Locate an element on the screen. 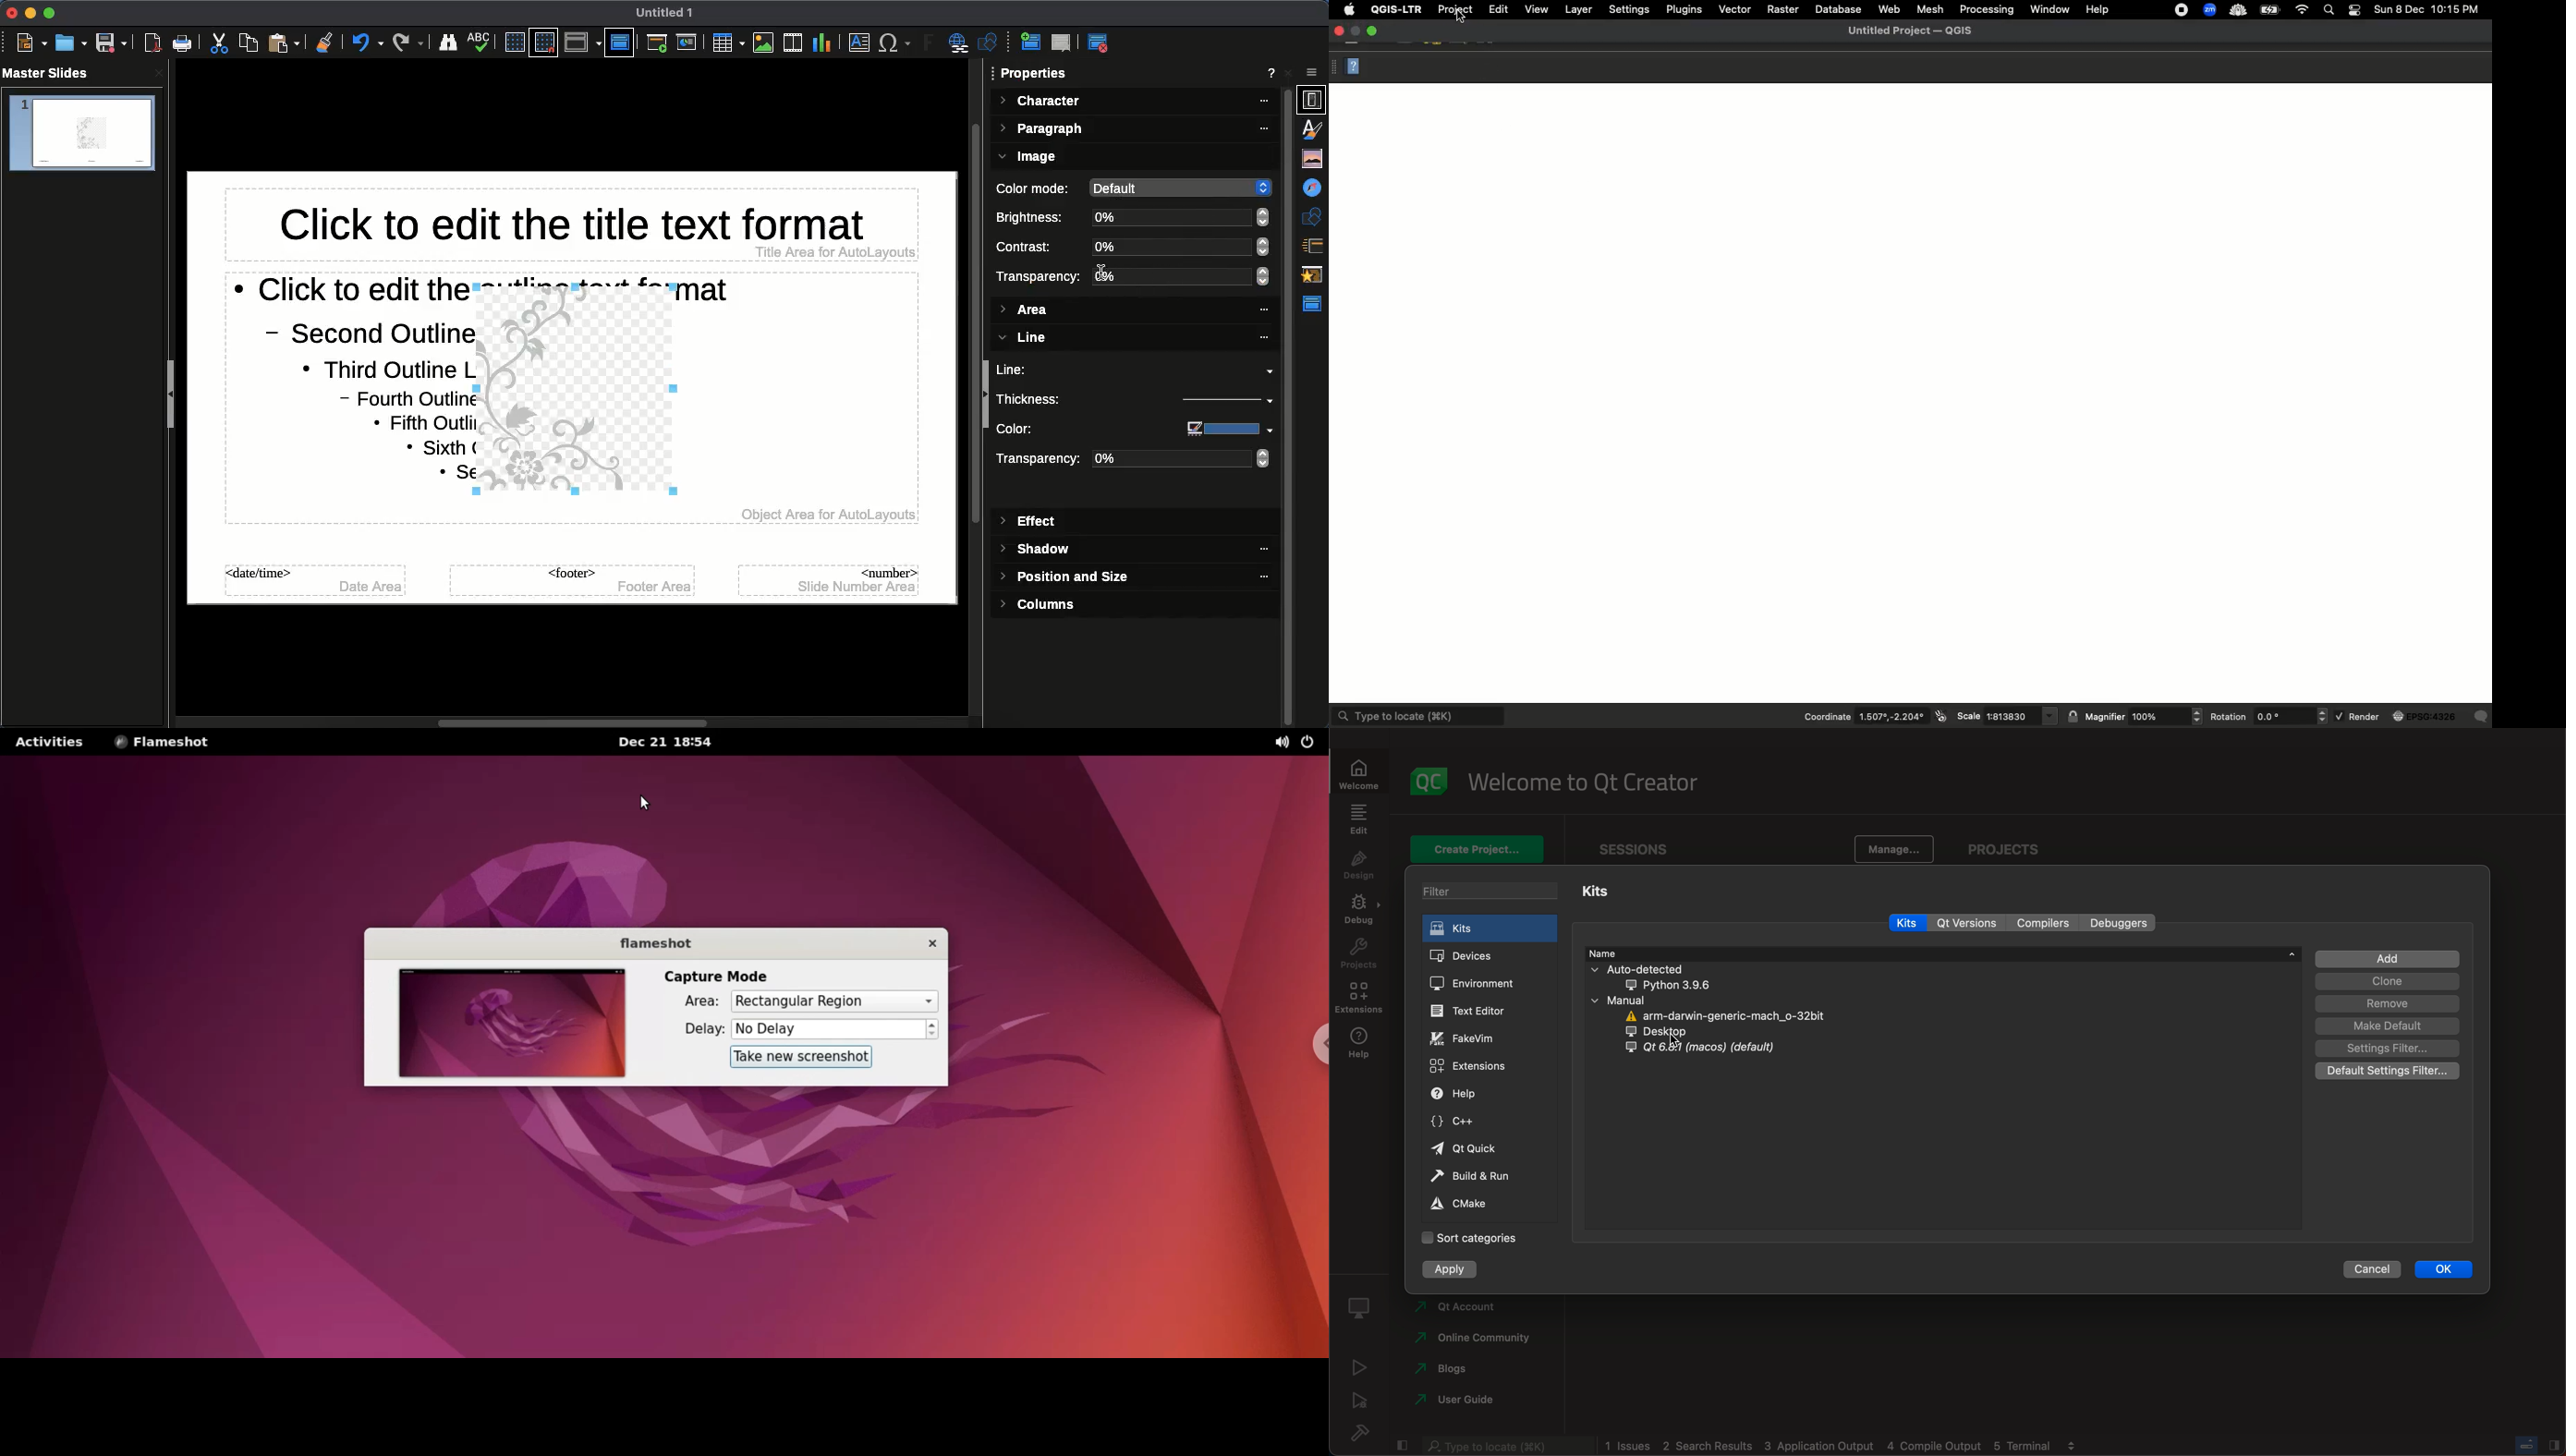  compilers is located at coordinates (2045, 922).